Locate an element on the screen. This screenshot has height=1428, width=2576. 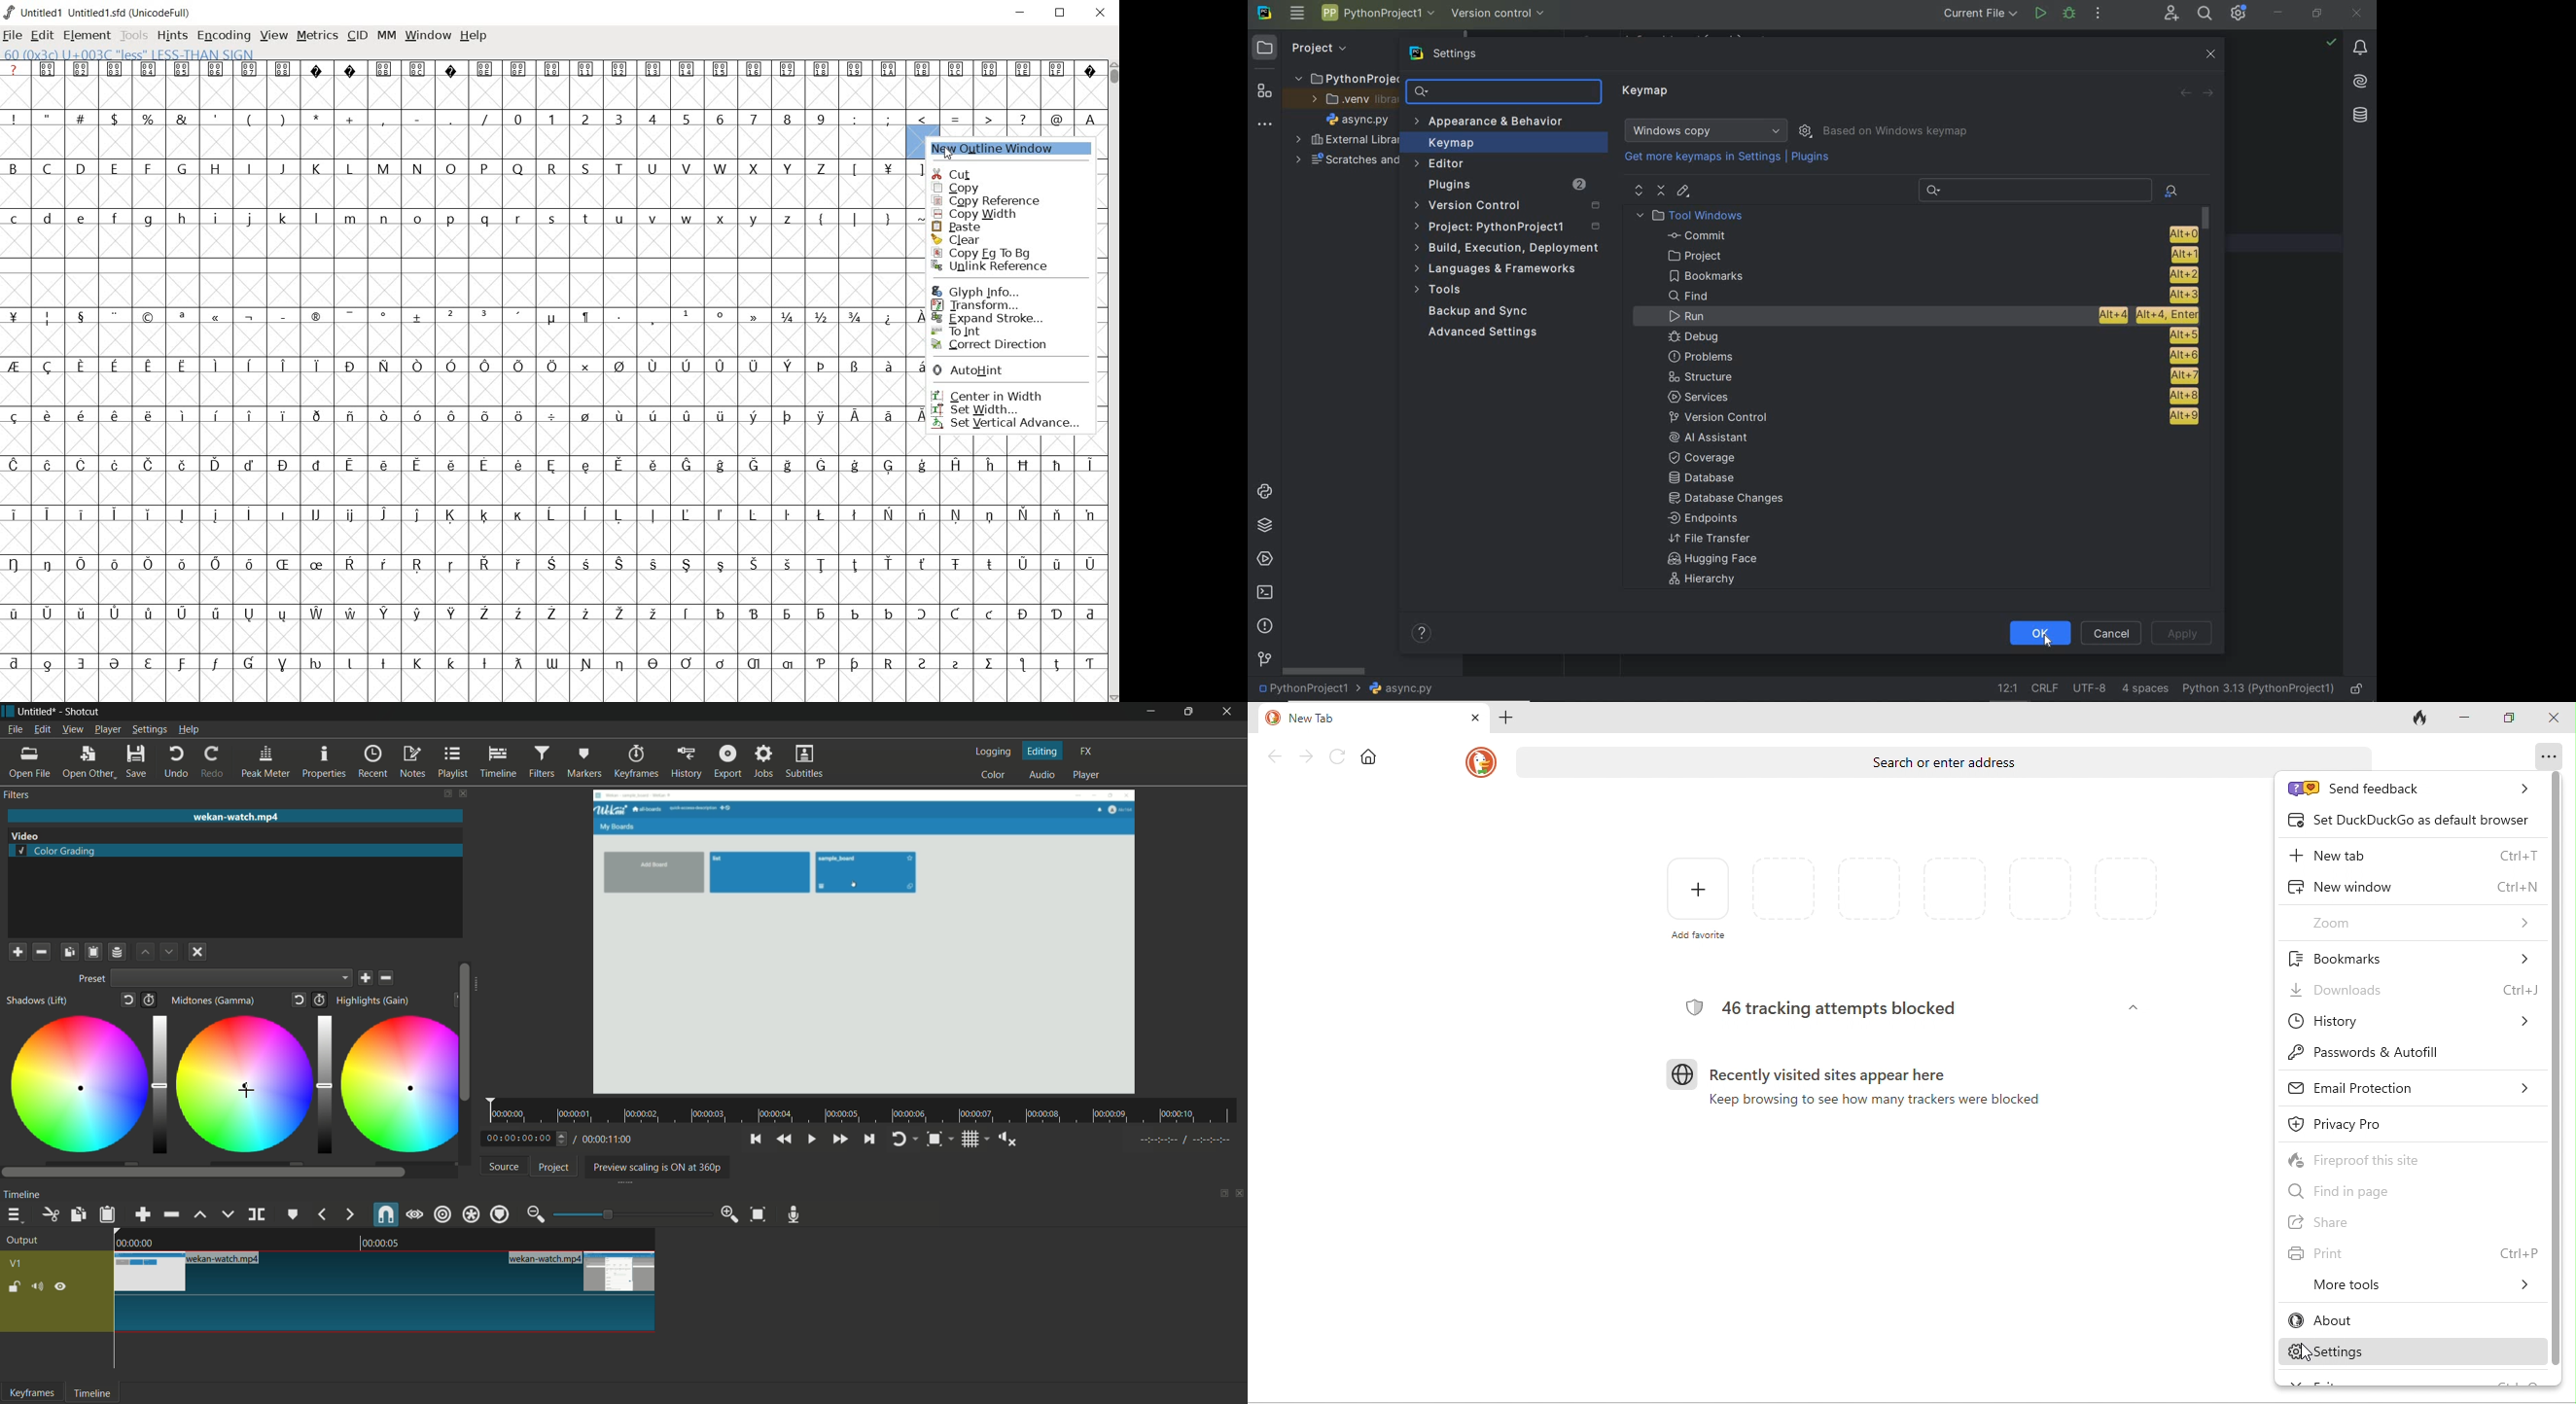
empty cells is located at coordinates (553, 636).